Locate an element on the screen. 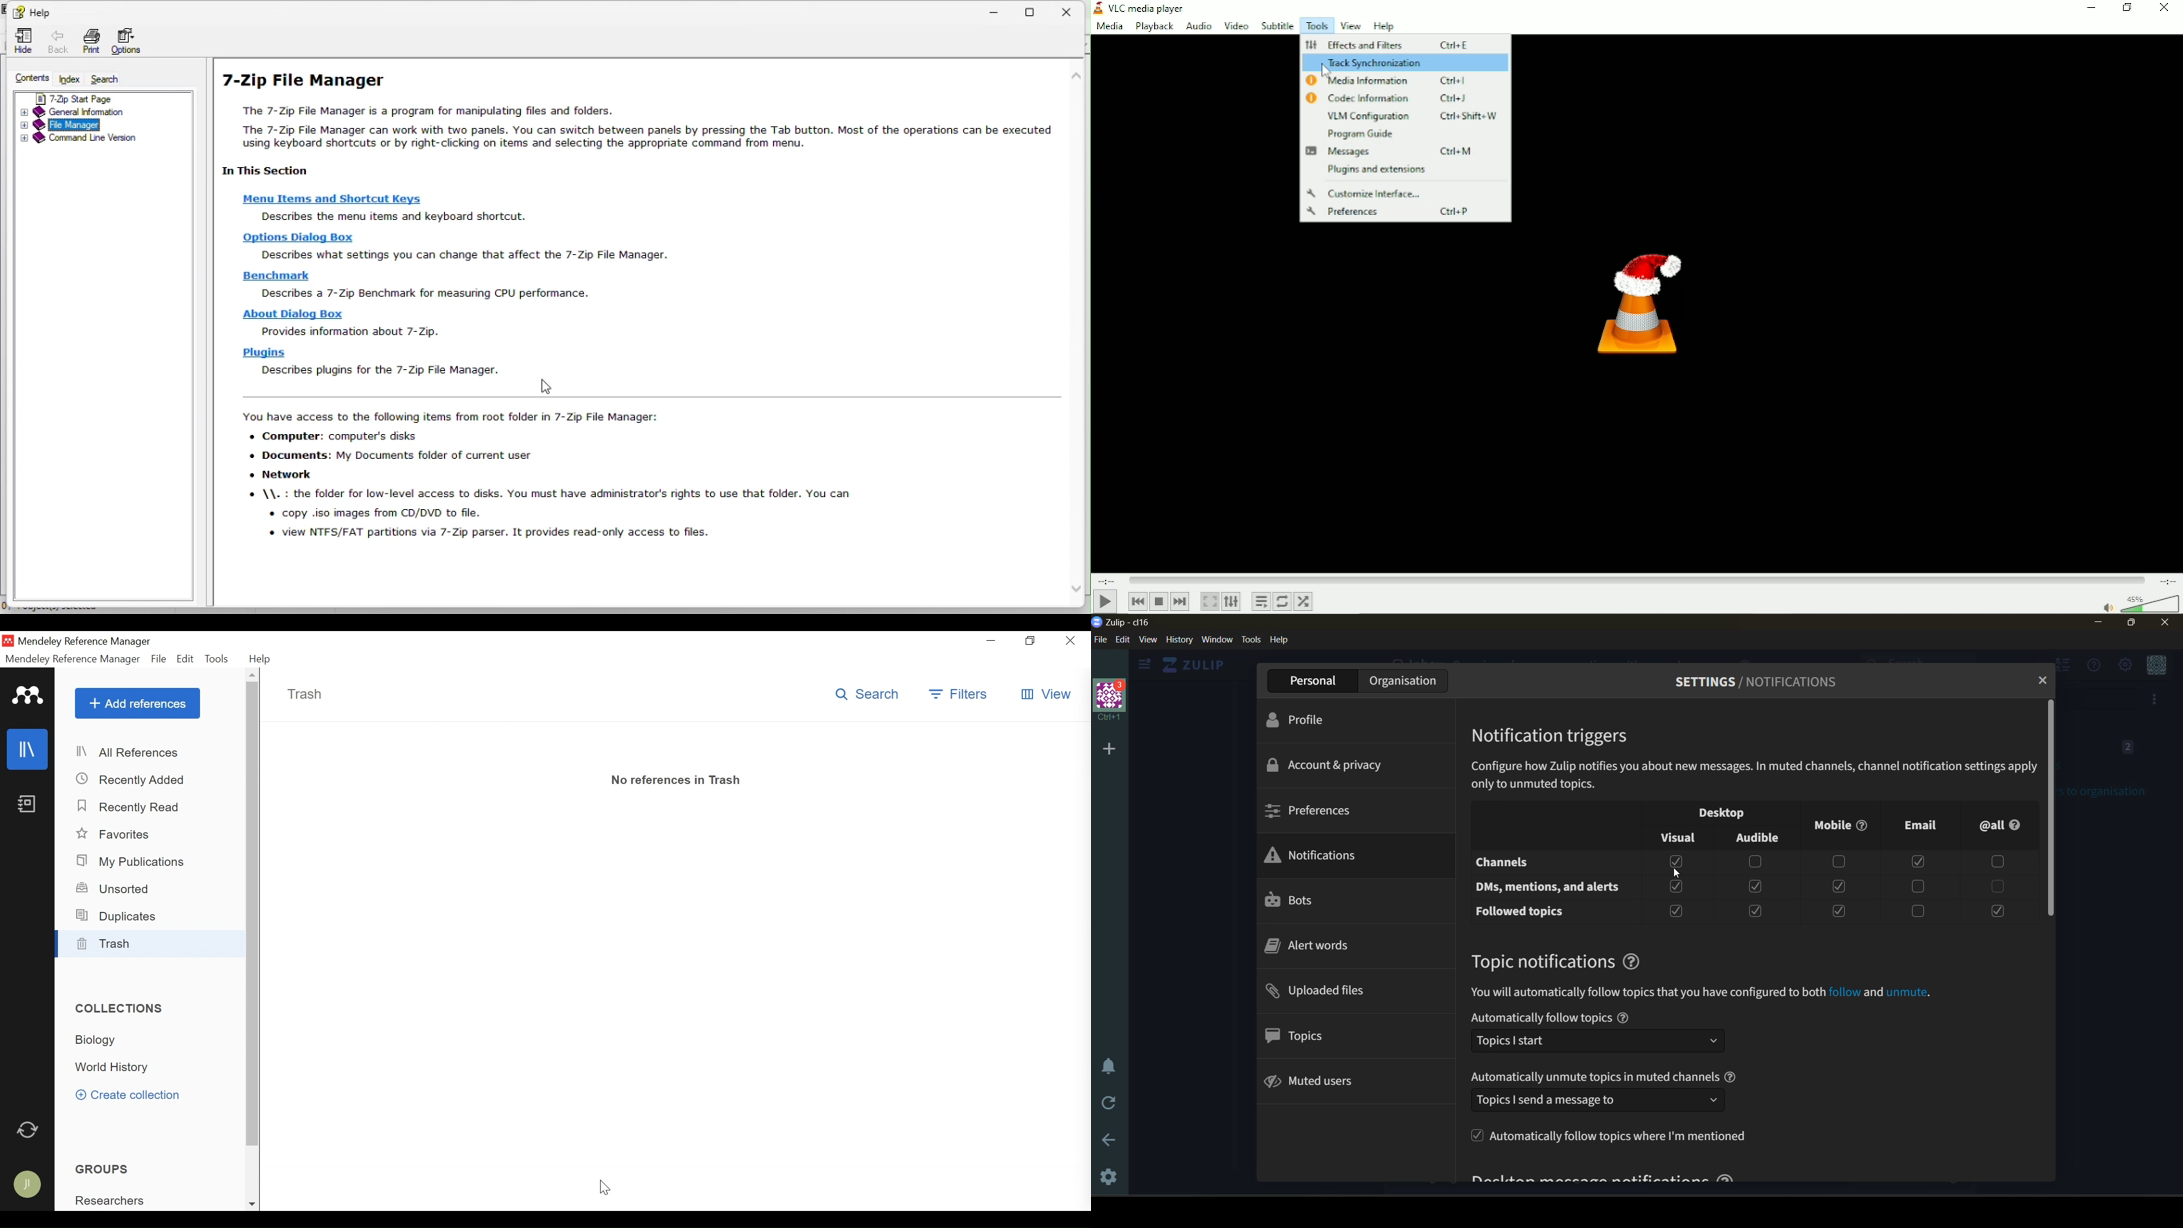 The width and height of the screenshot is (2184, 1232). account and privacy is located at coordinates (1330, 764).